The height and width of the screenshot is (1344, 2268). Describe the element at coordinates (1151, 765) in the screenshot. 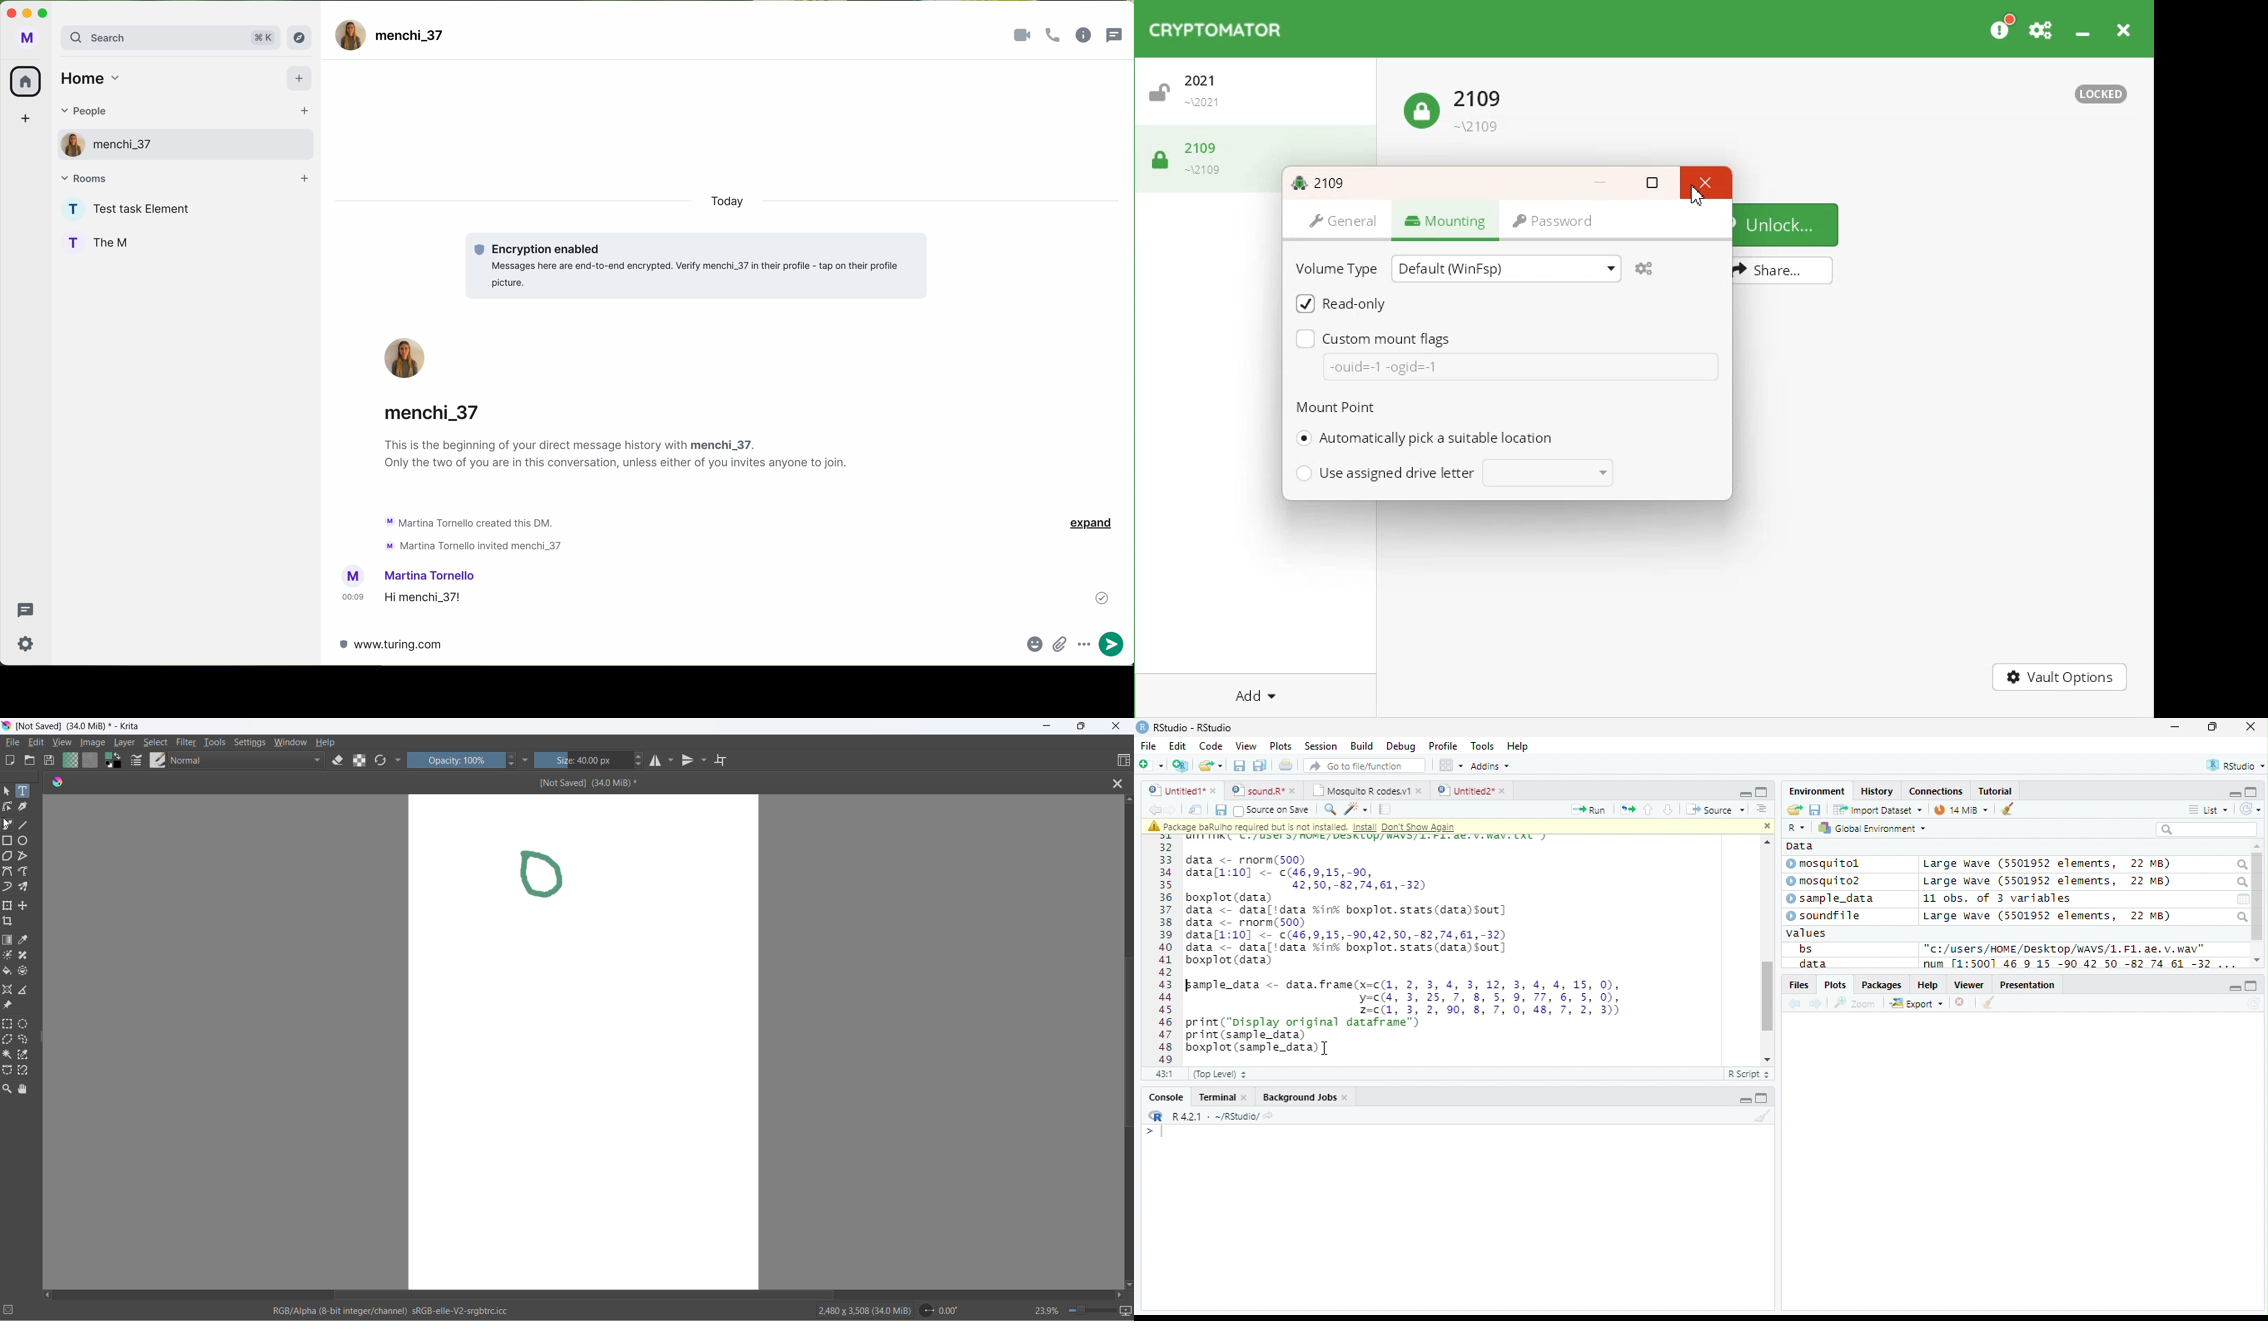

I see `new file` at that location.